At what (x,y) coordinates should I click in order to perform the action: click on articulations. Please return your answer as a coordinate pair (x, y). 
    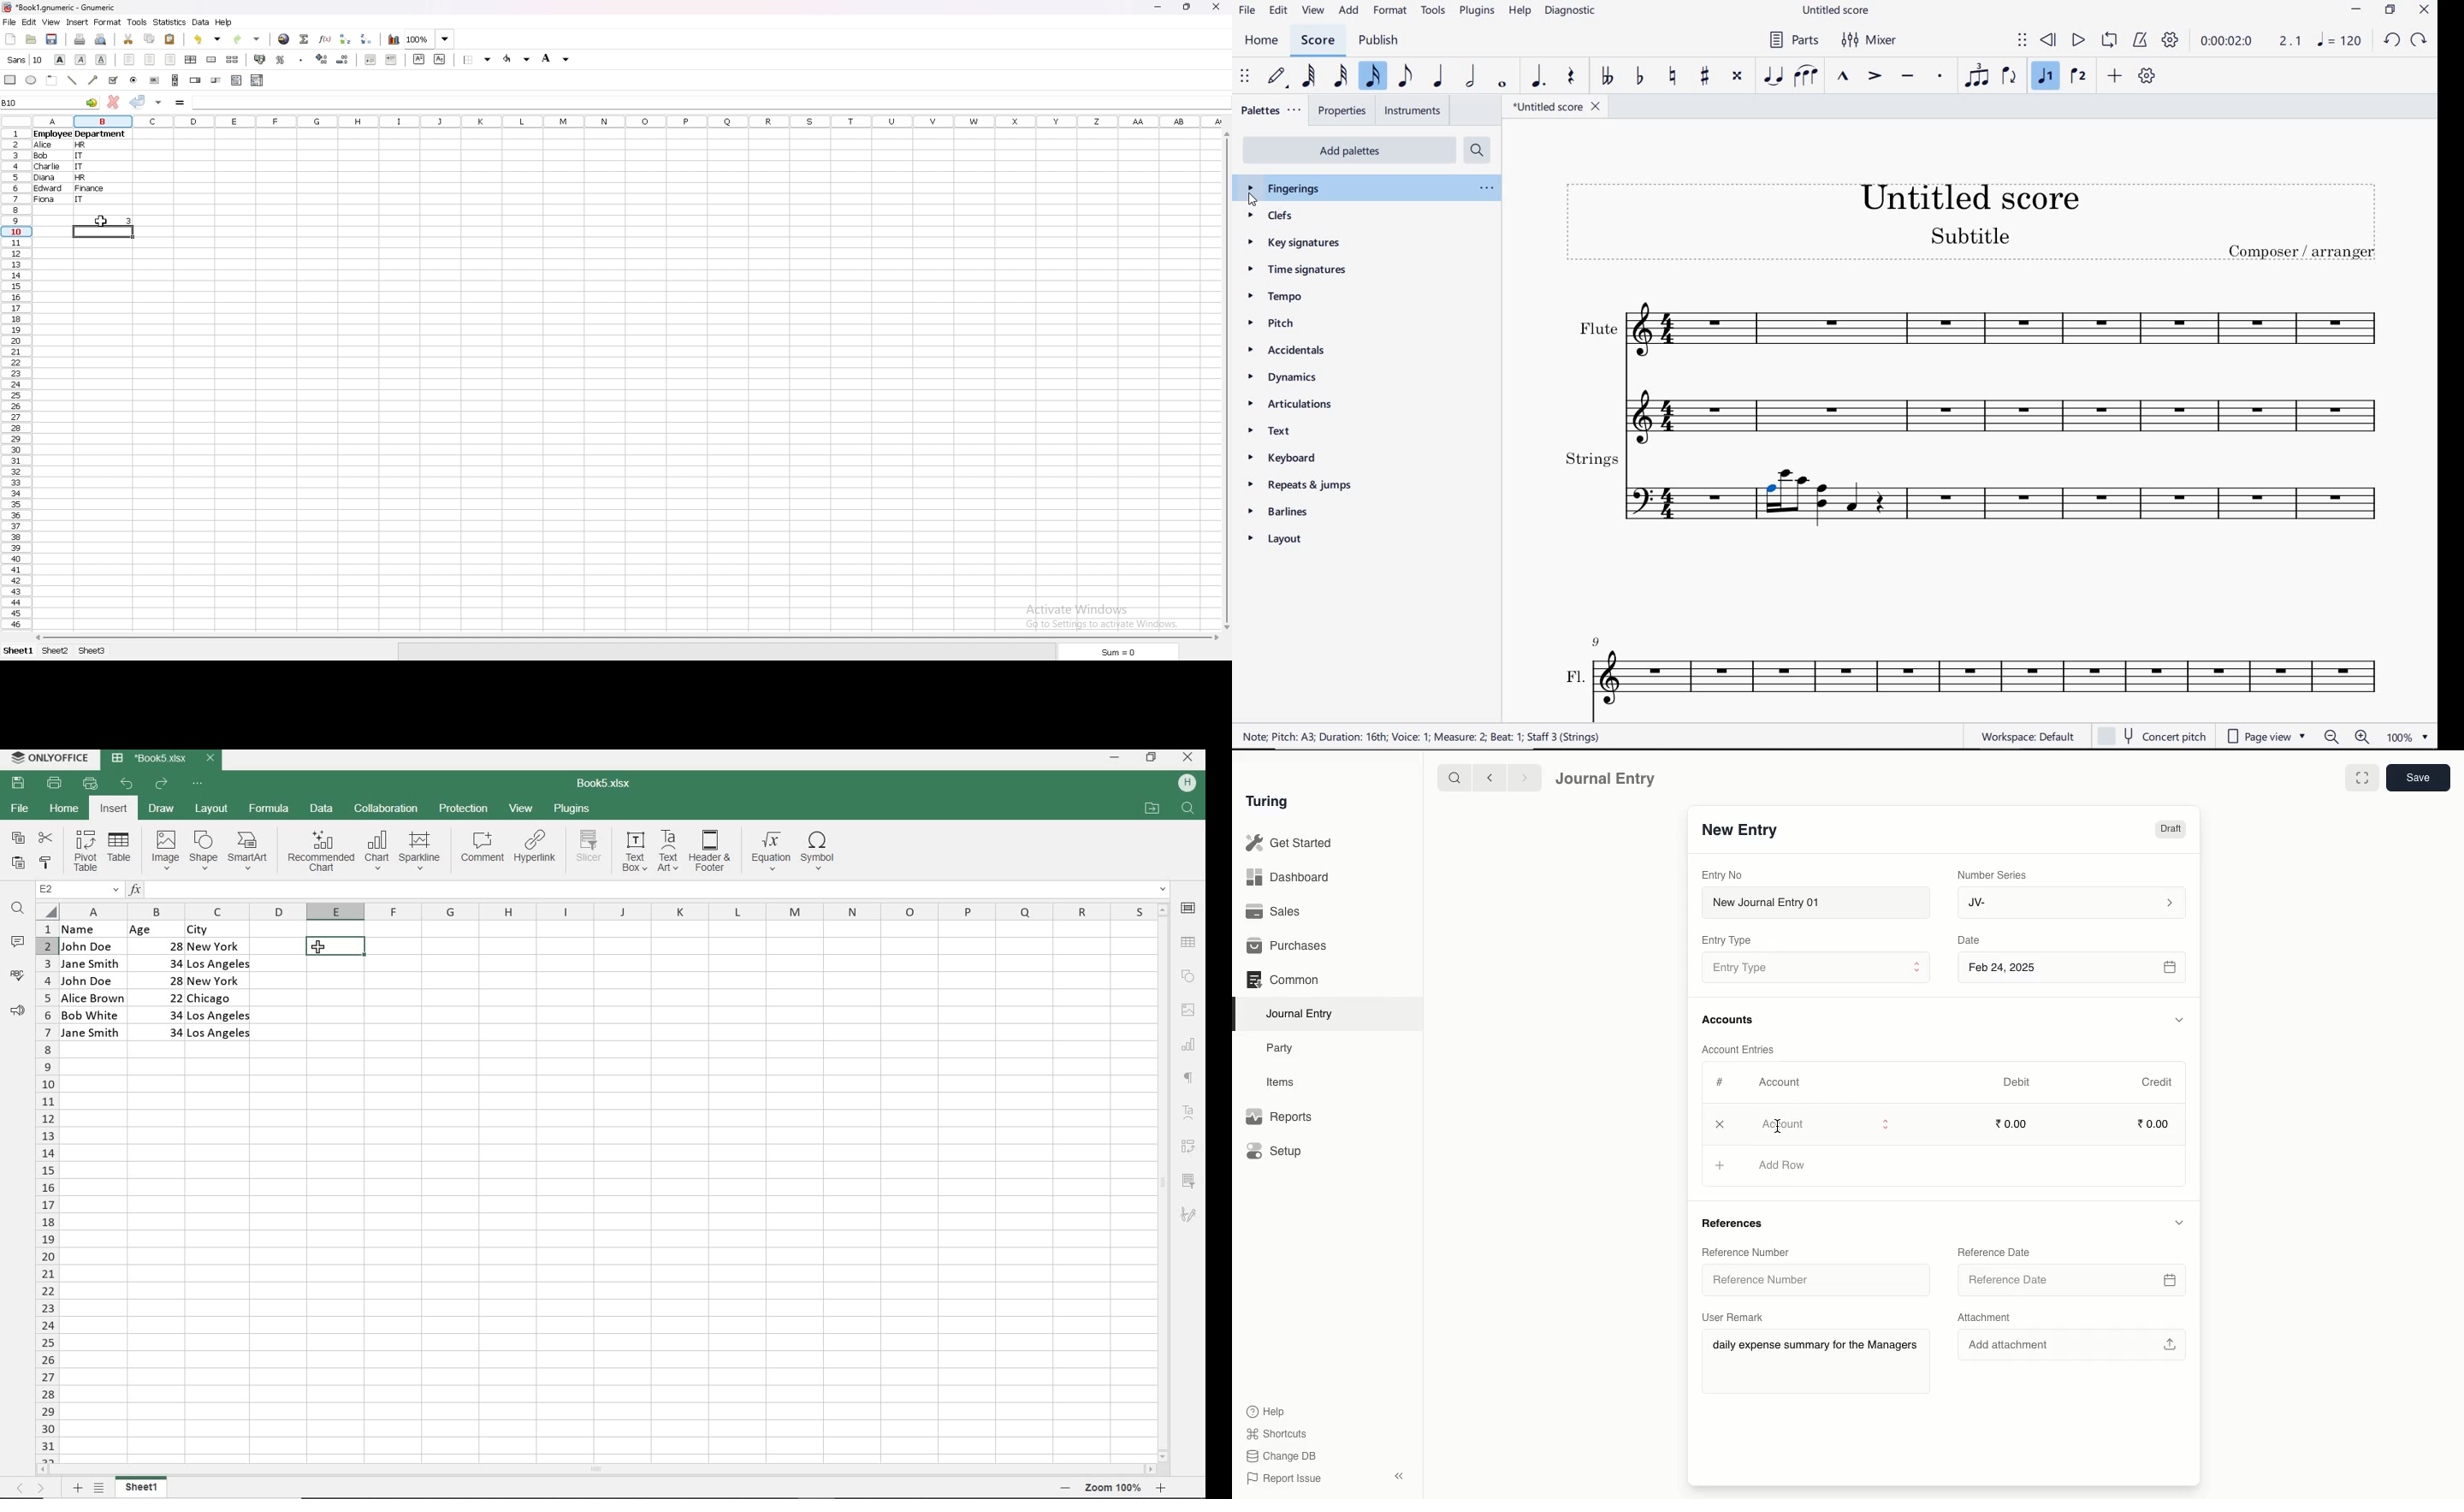
    Looking at the image, I should click on (1295, 404).